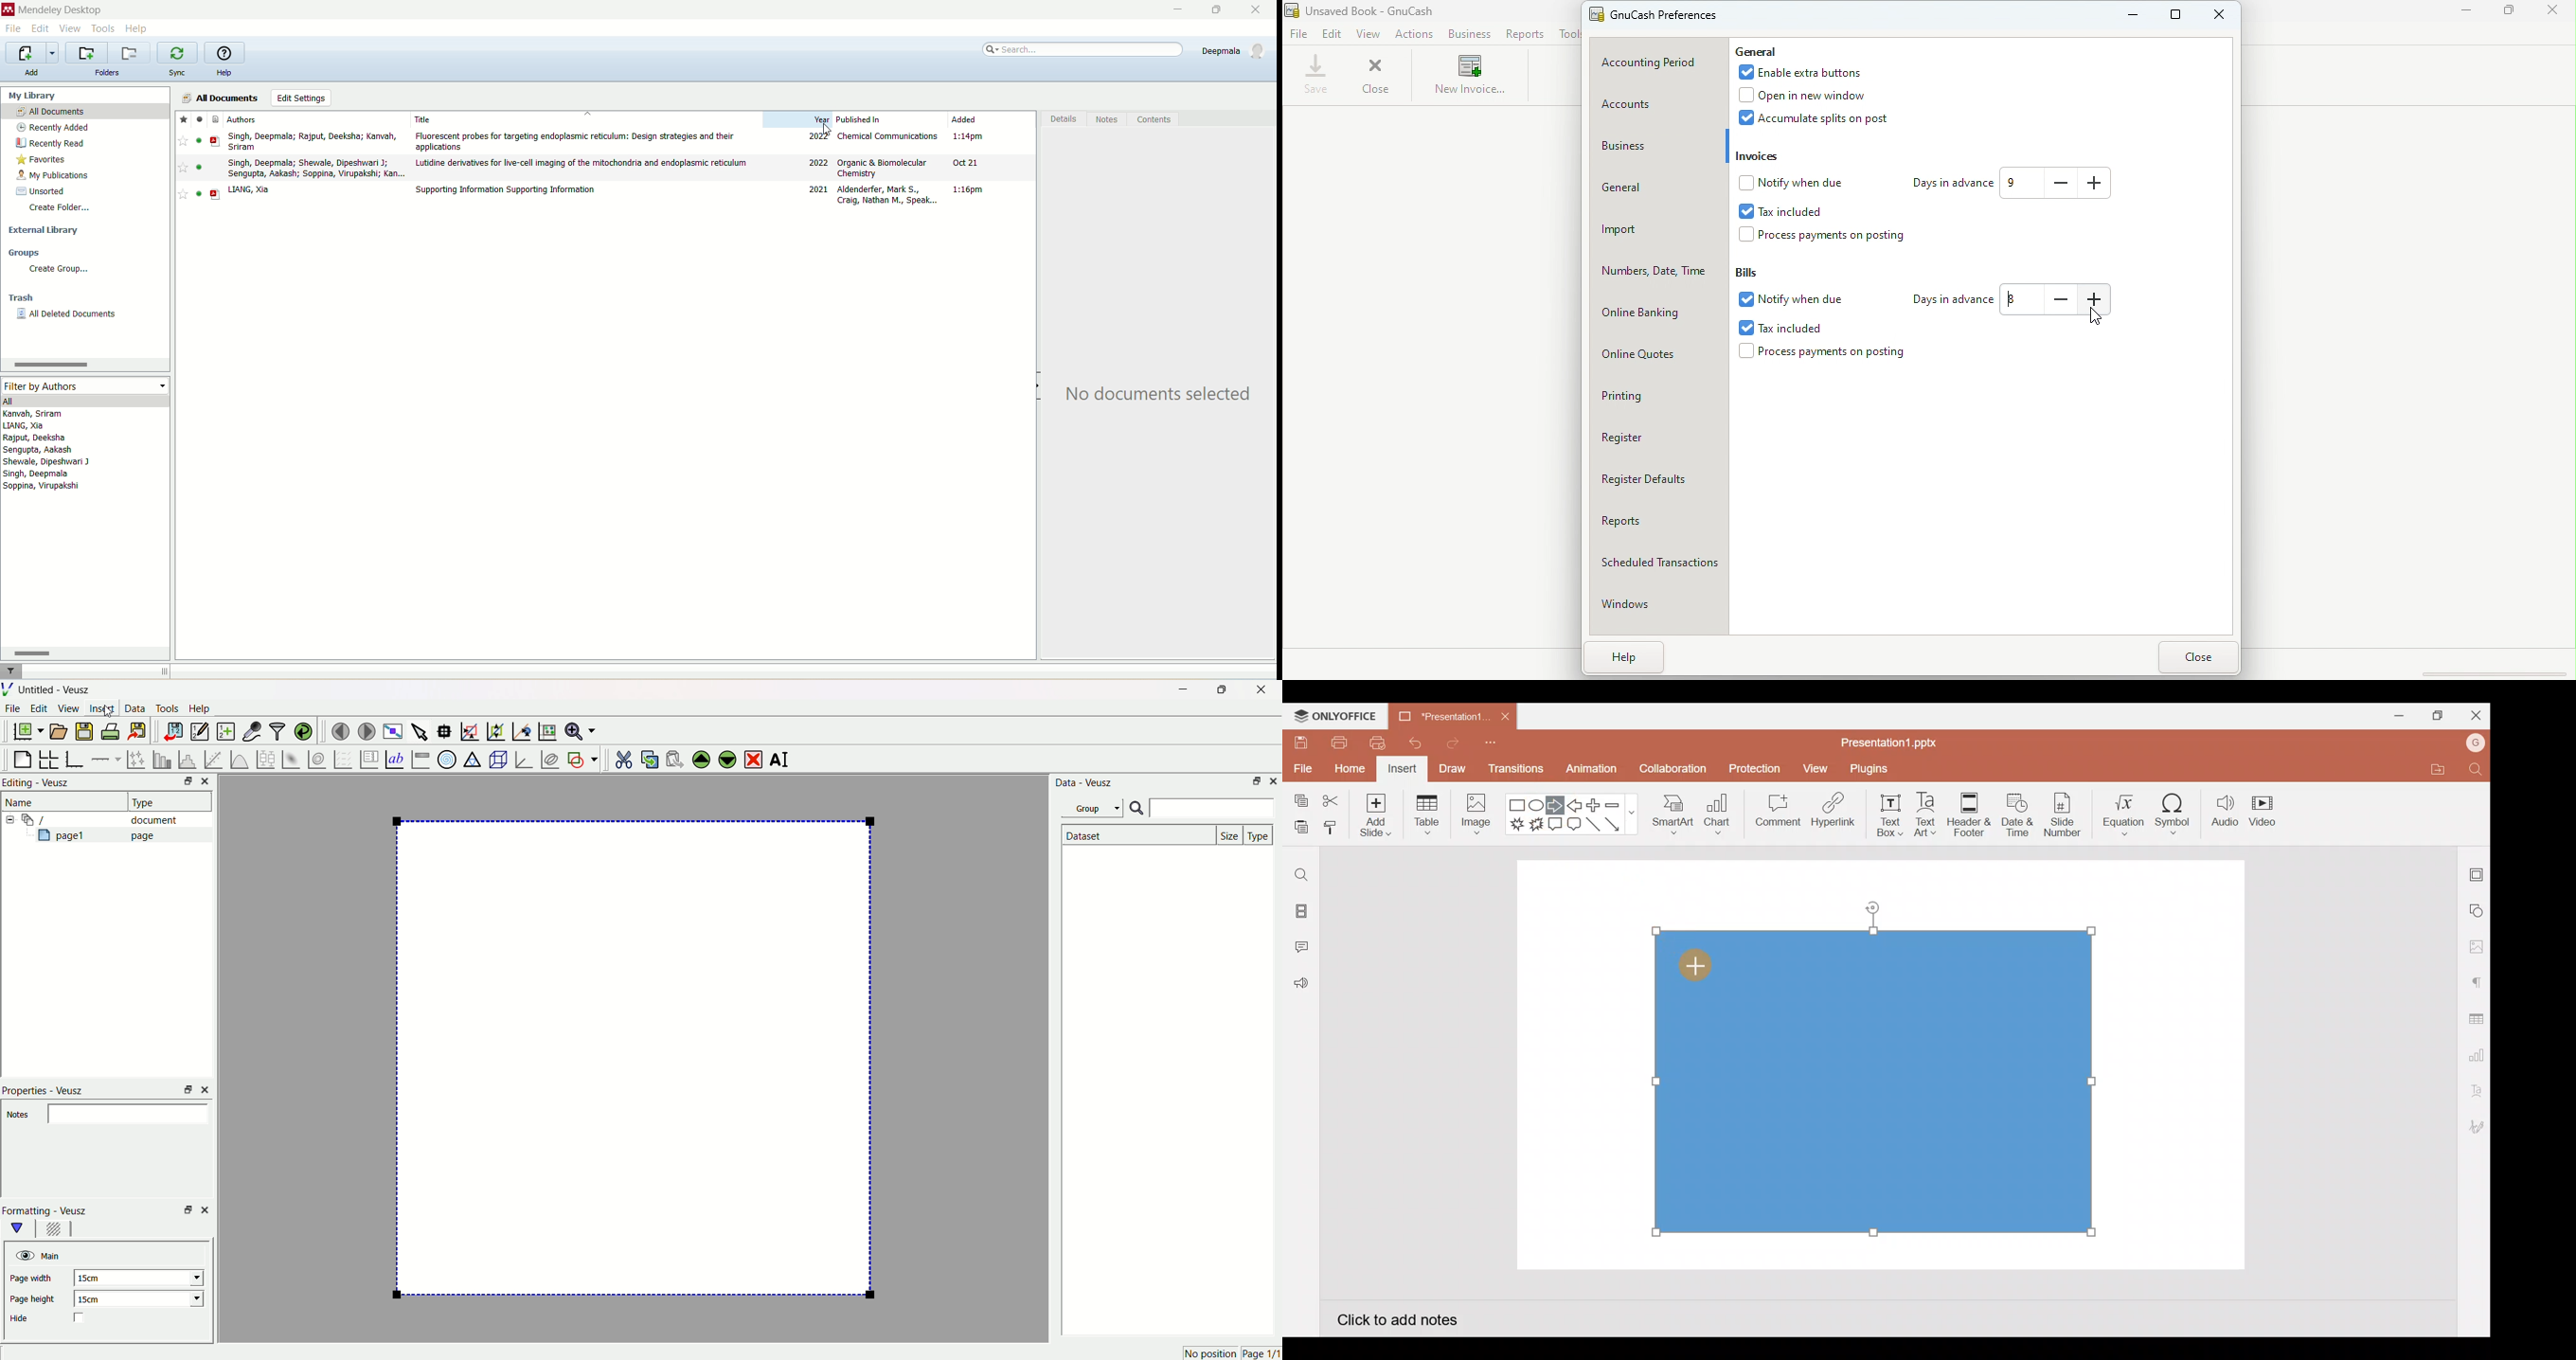  Describe the element at coordinates (202, 168) in the screenshot. I see `read/unread` at that location.